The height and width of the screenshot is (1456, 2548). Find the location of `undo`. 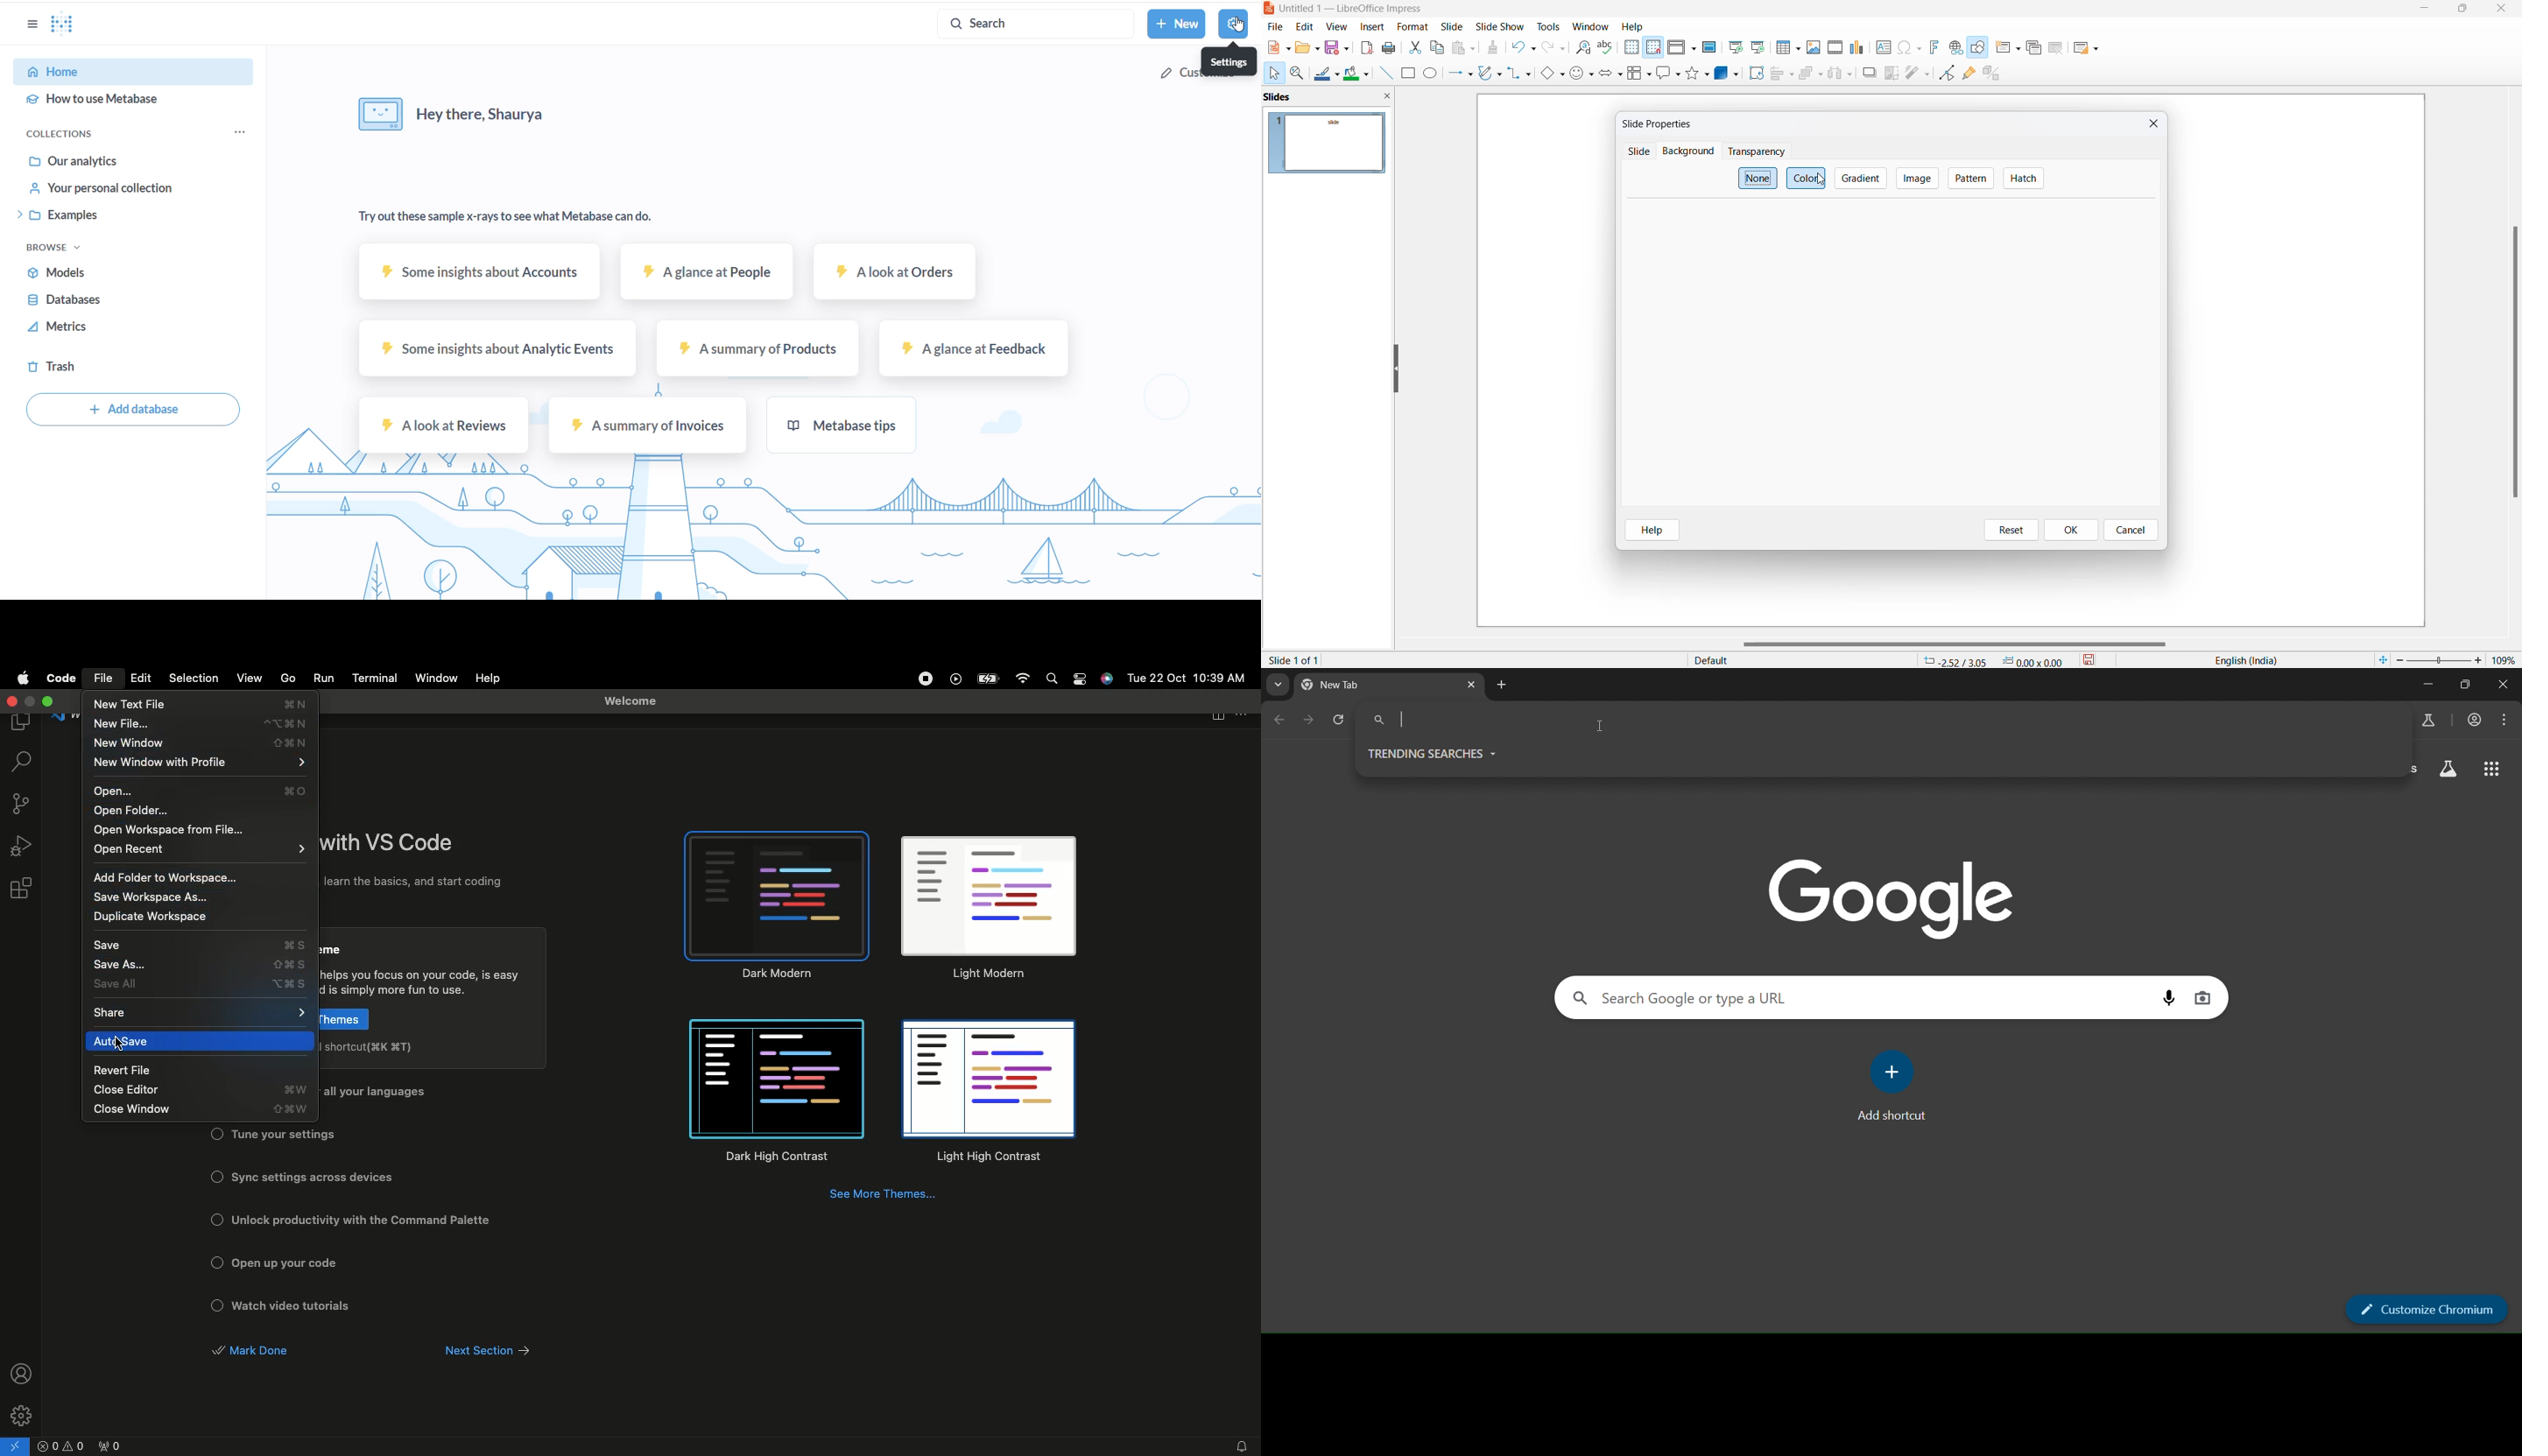

undo is located at coordinates (1526, 49).